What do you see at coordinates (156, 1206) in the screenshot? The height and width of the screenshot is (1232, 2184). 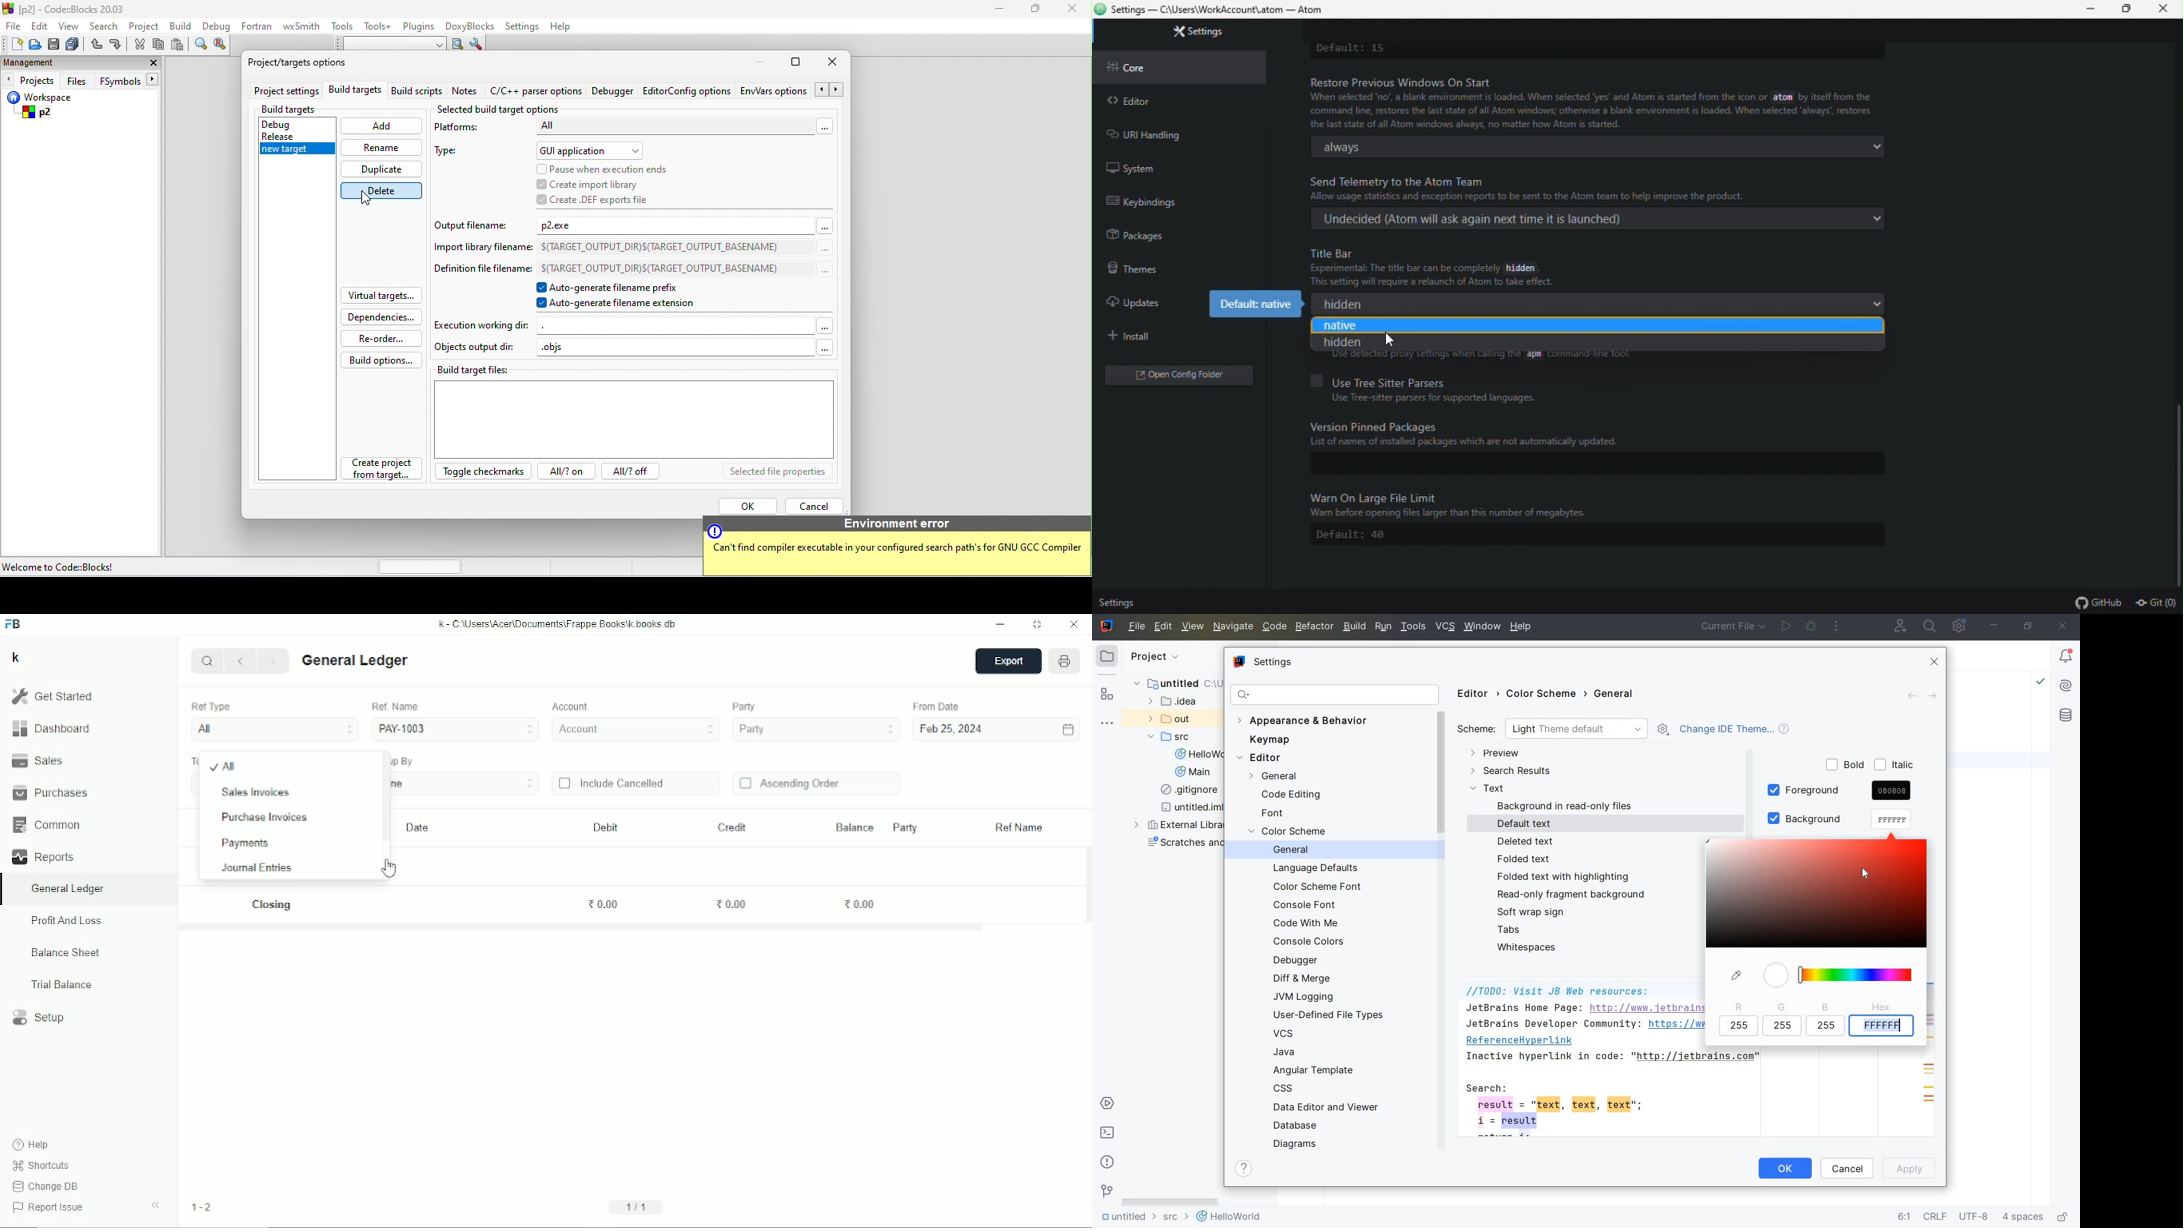 I see `Hide sidebar` at bounding box center [156, 1206].